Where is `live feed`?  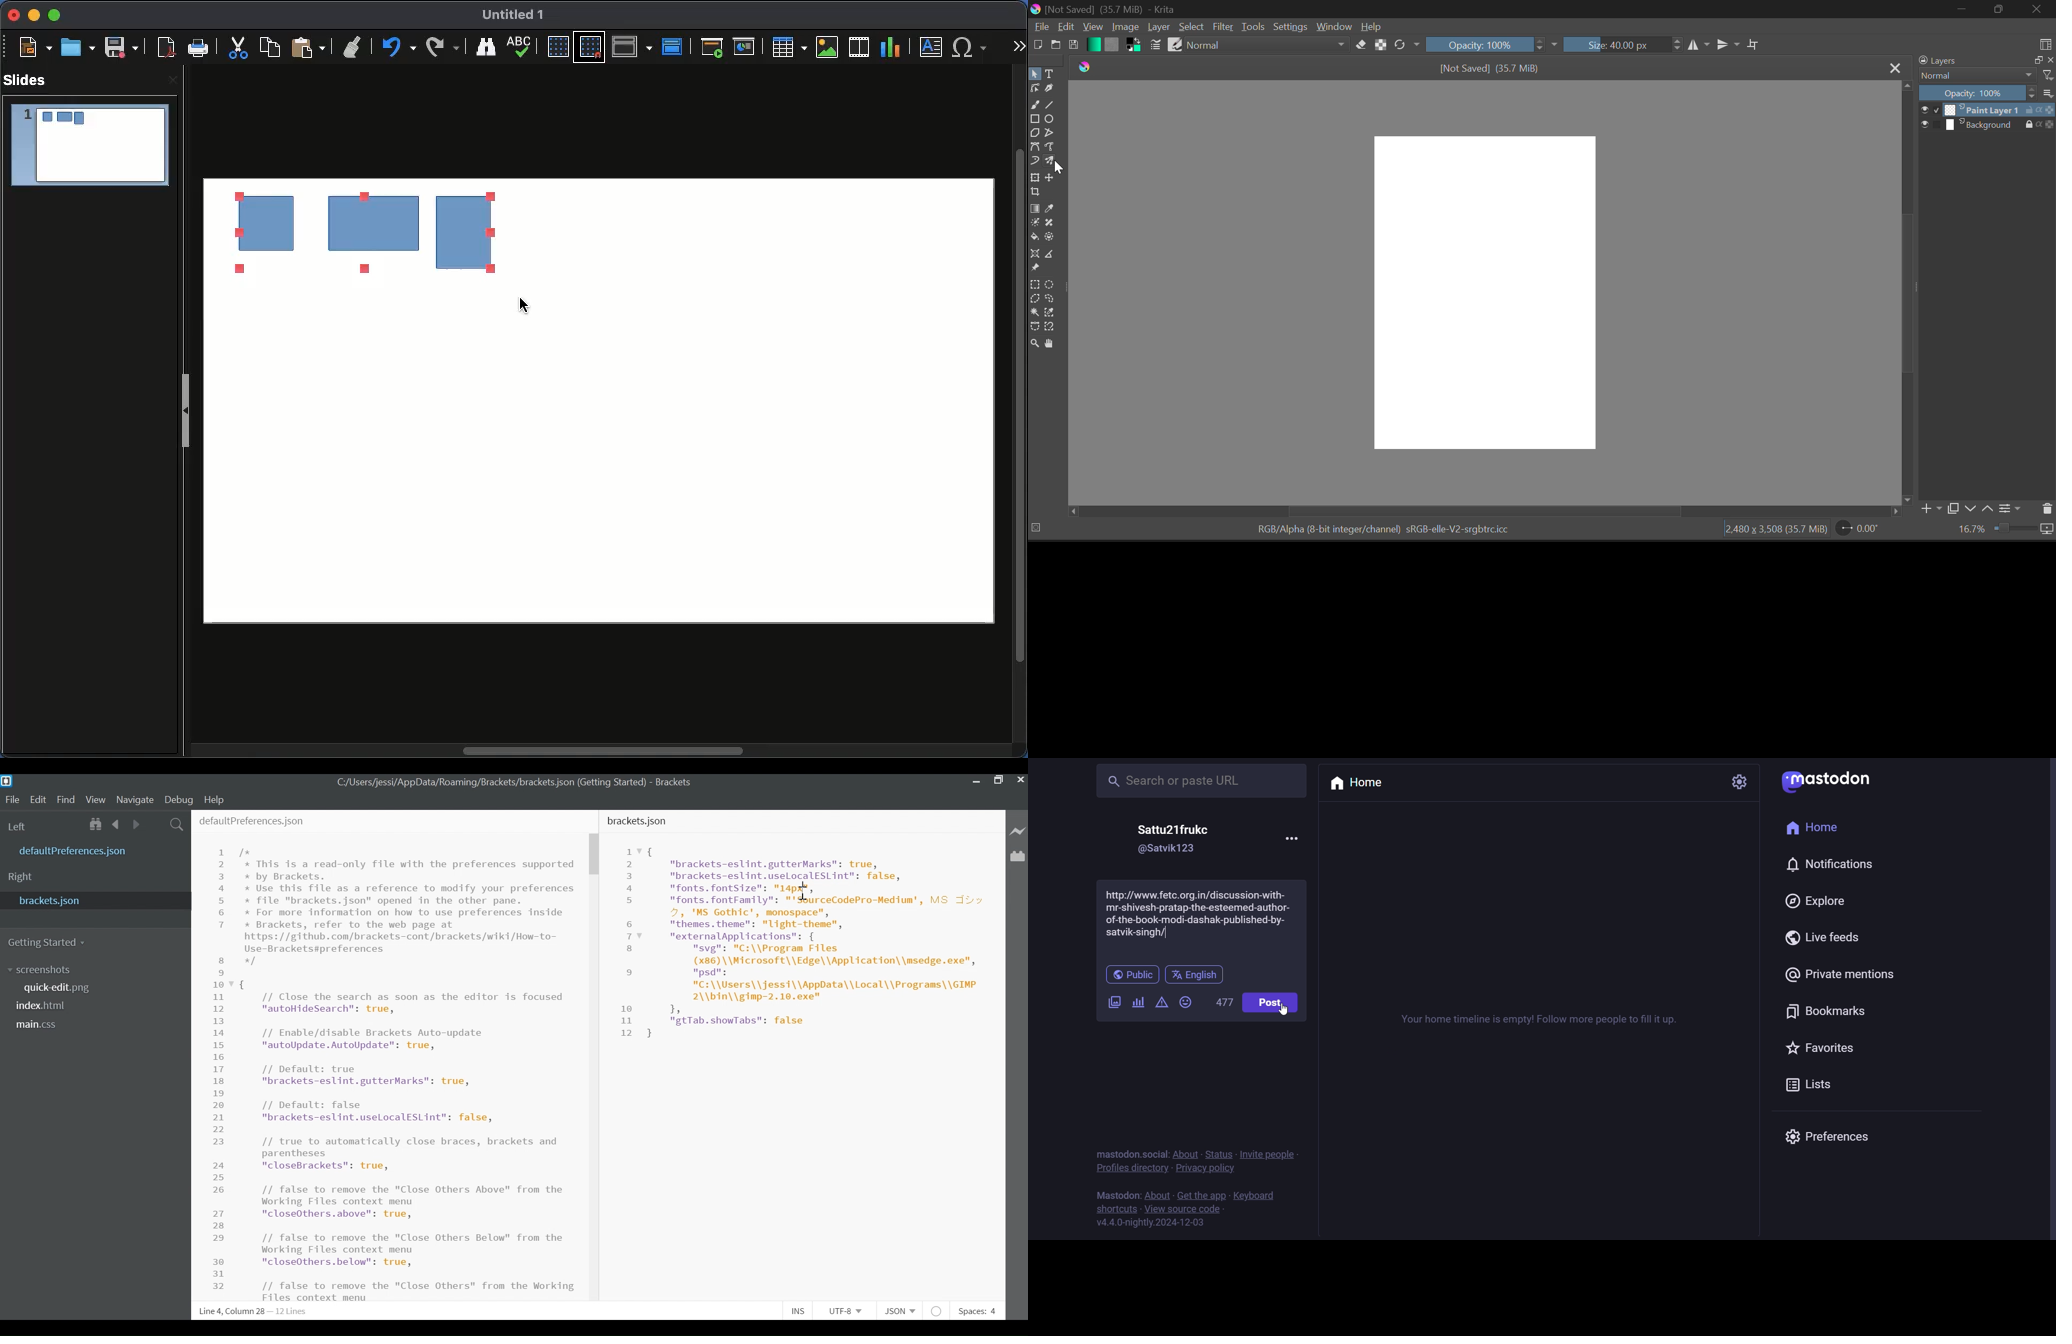 live feed is located at coordinates (1824, 937).